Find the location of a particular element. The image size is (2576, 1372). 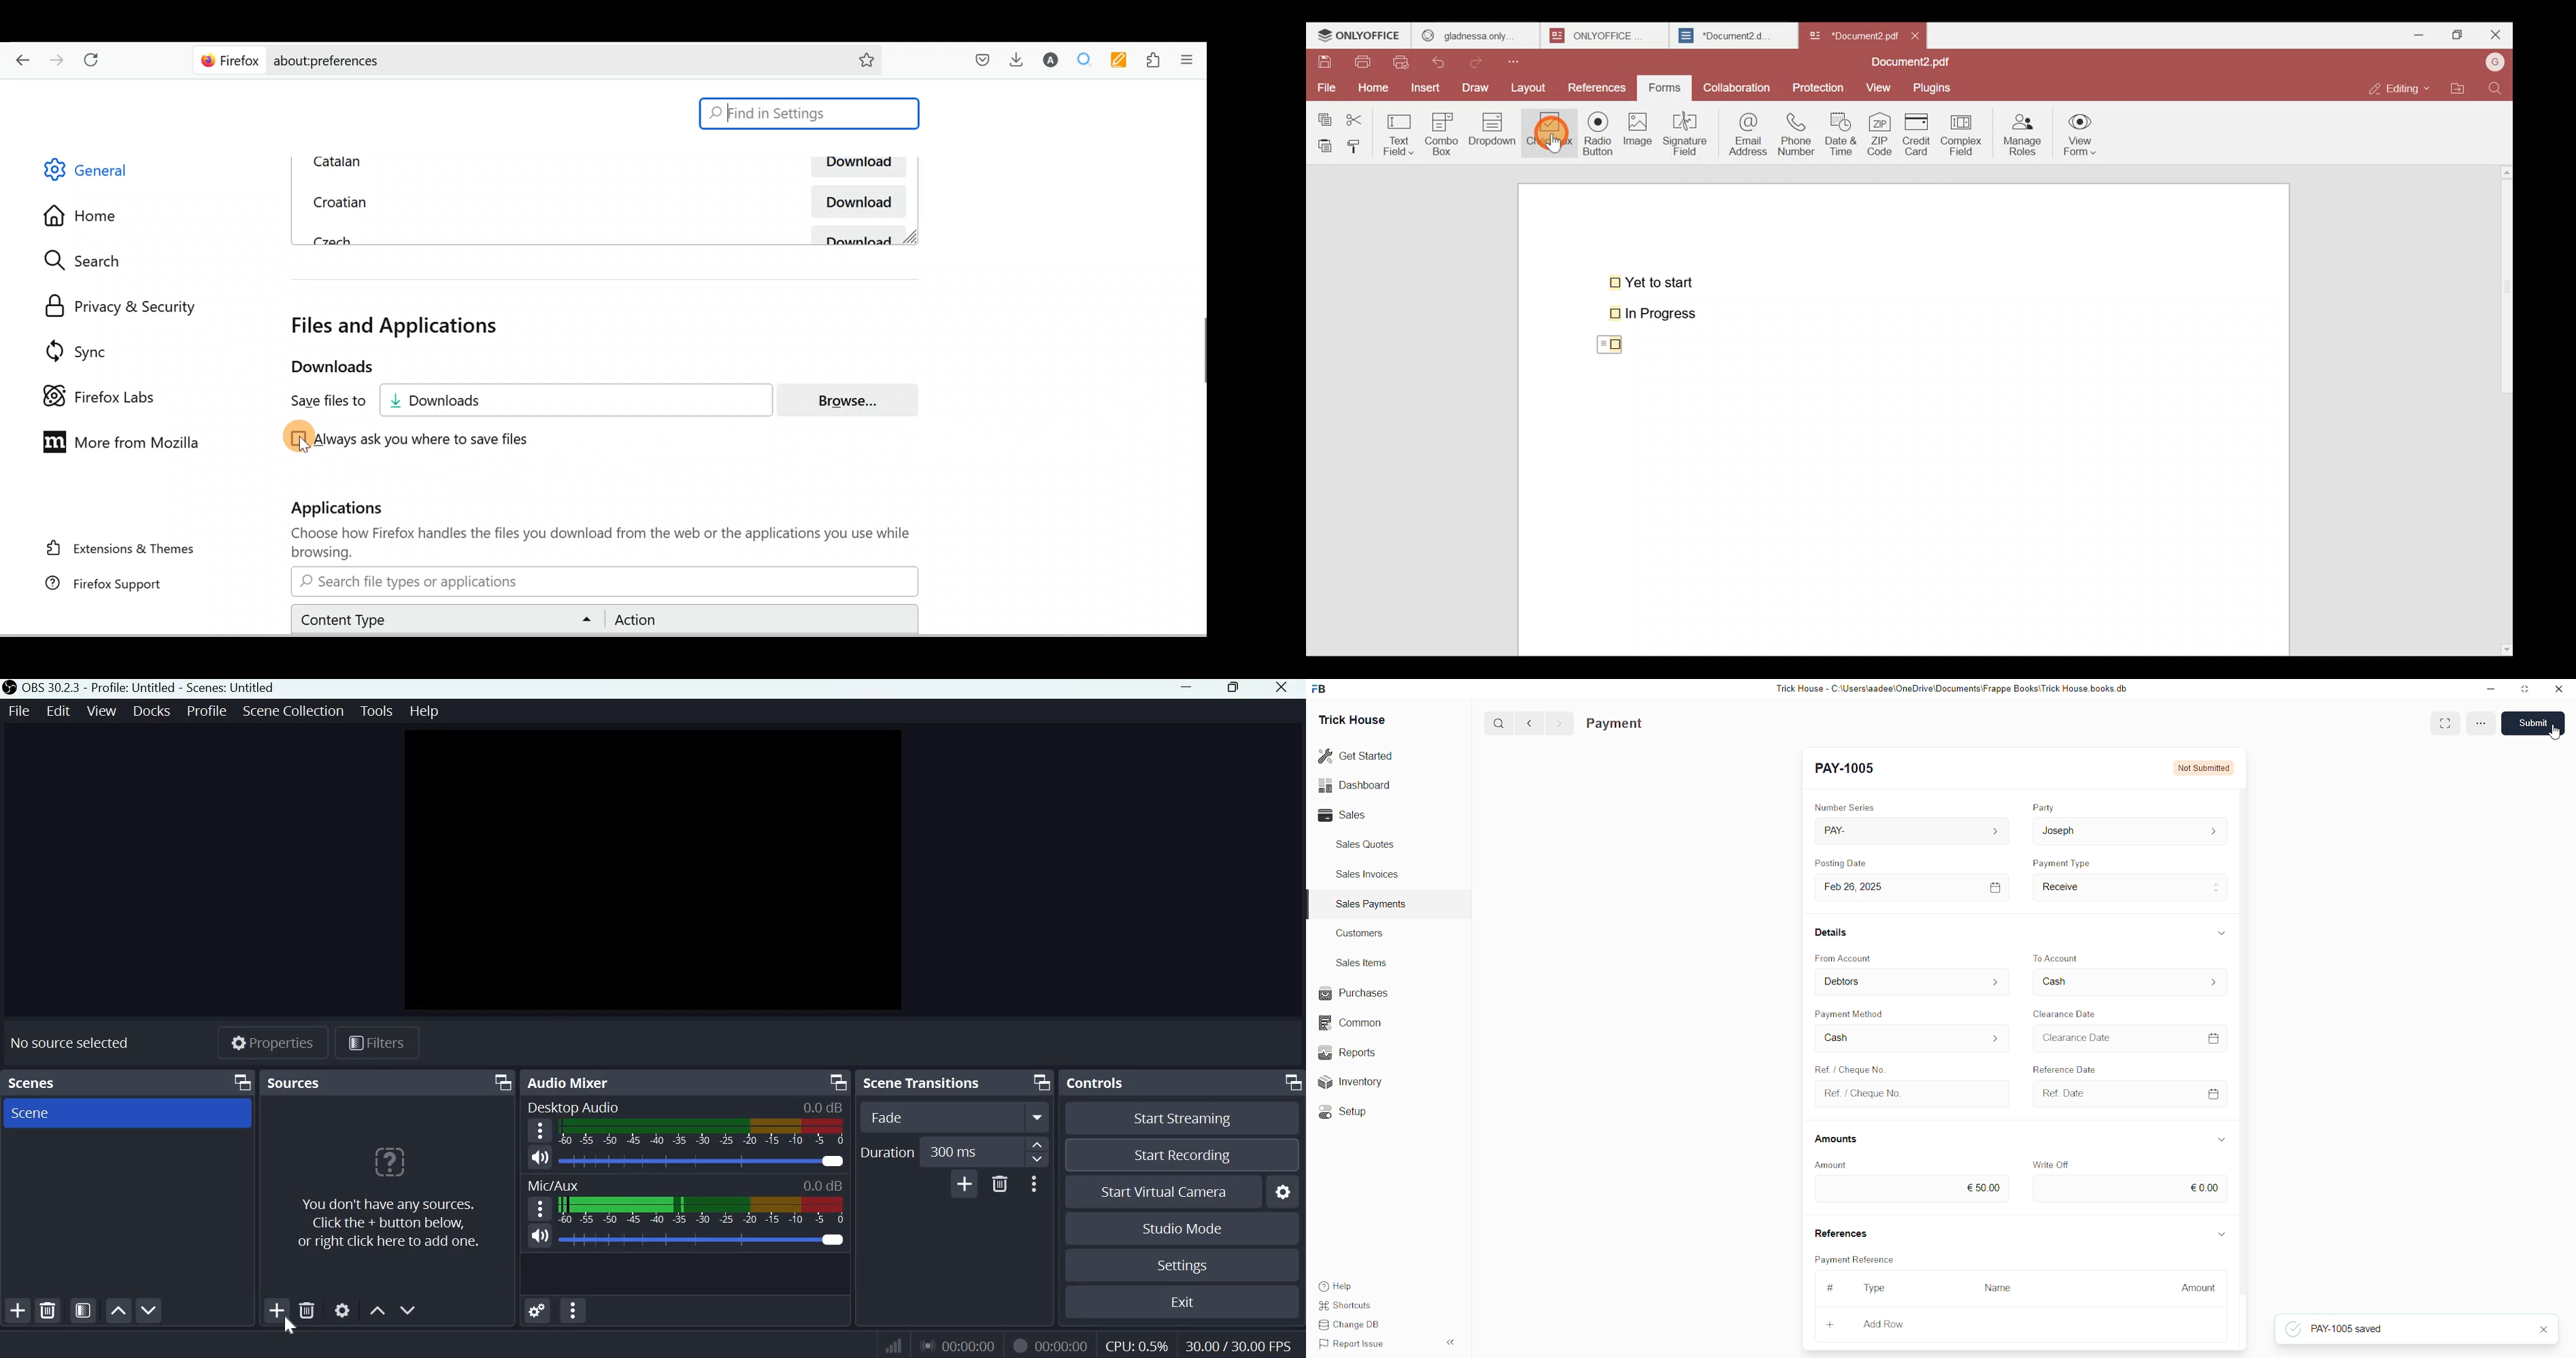

close is located at coordinates (2543, 1329).